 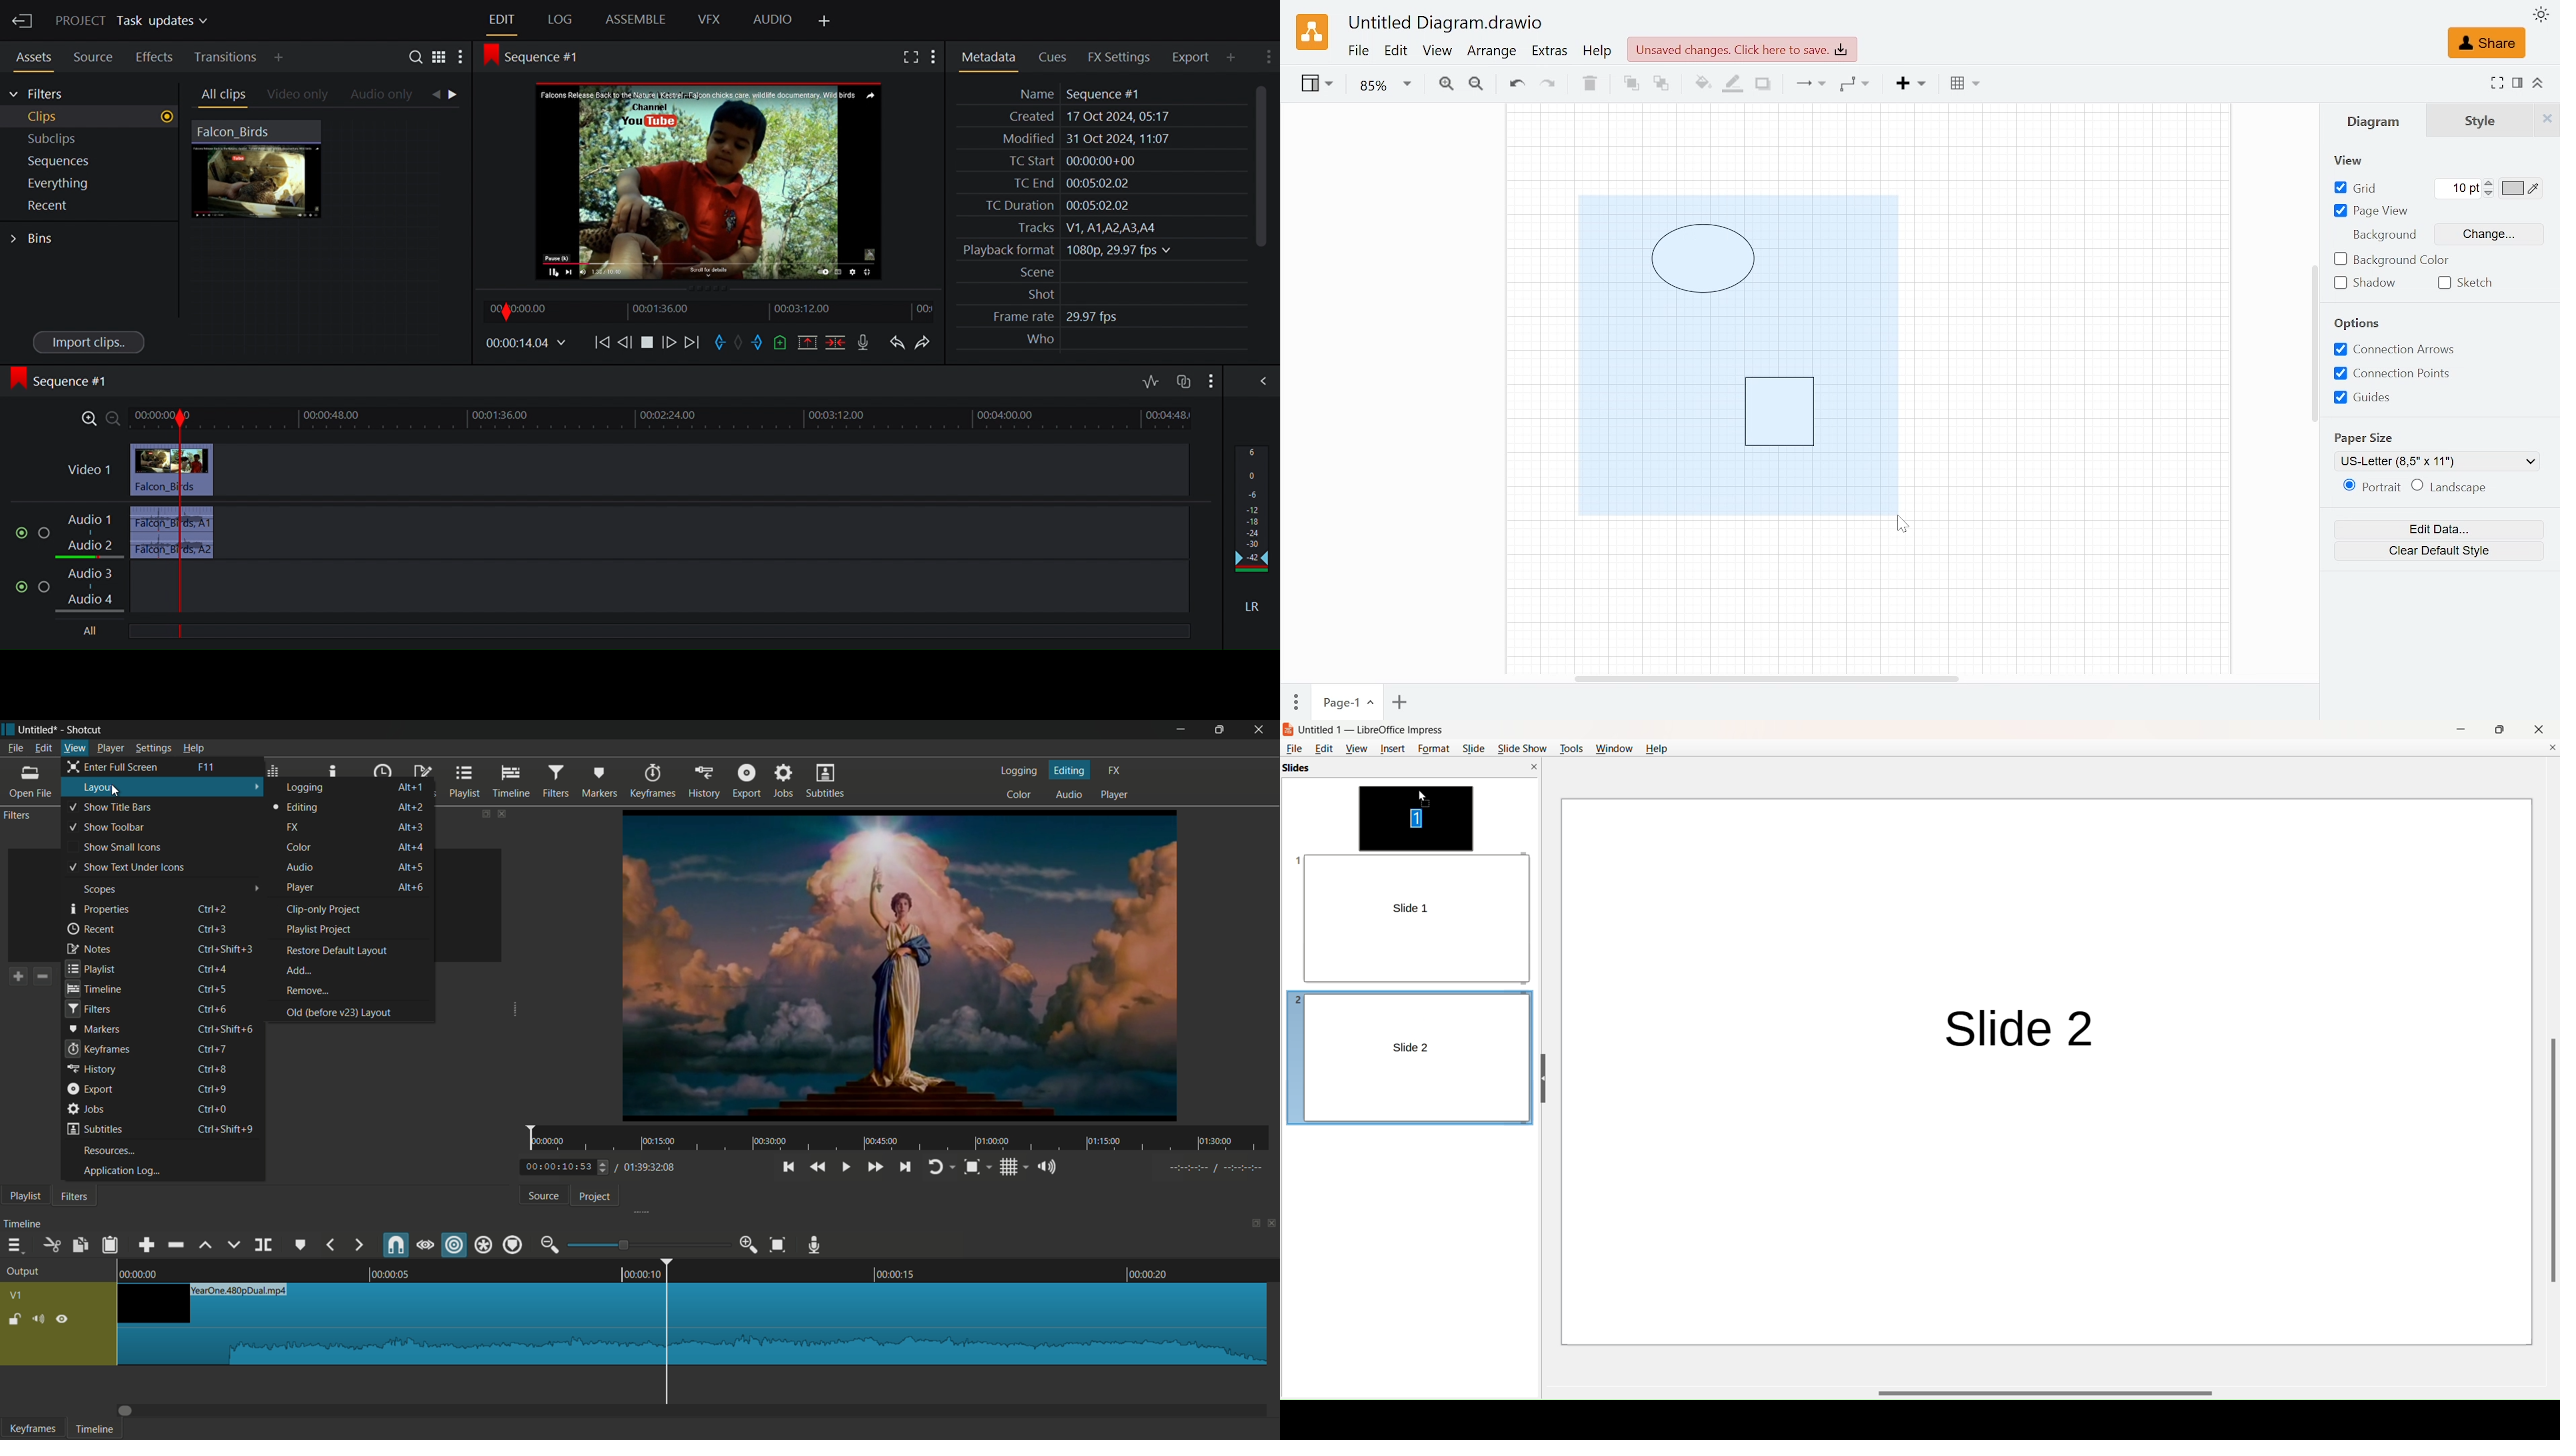 What do you see at coordinates (1809, 85) in the screenshot?
I see `Connection` at bounding box center [1809, 85].